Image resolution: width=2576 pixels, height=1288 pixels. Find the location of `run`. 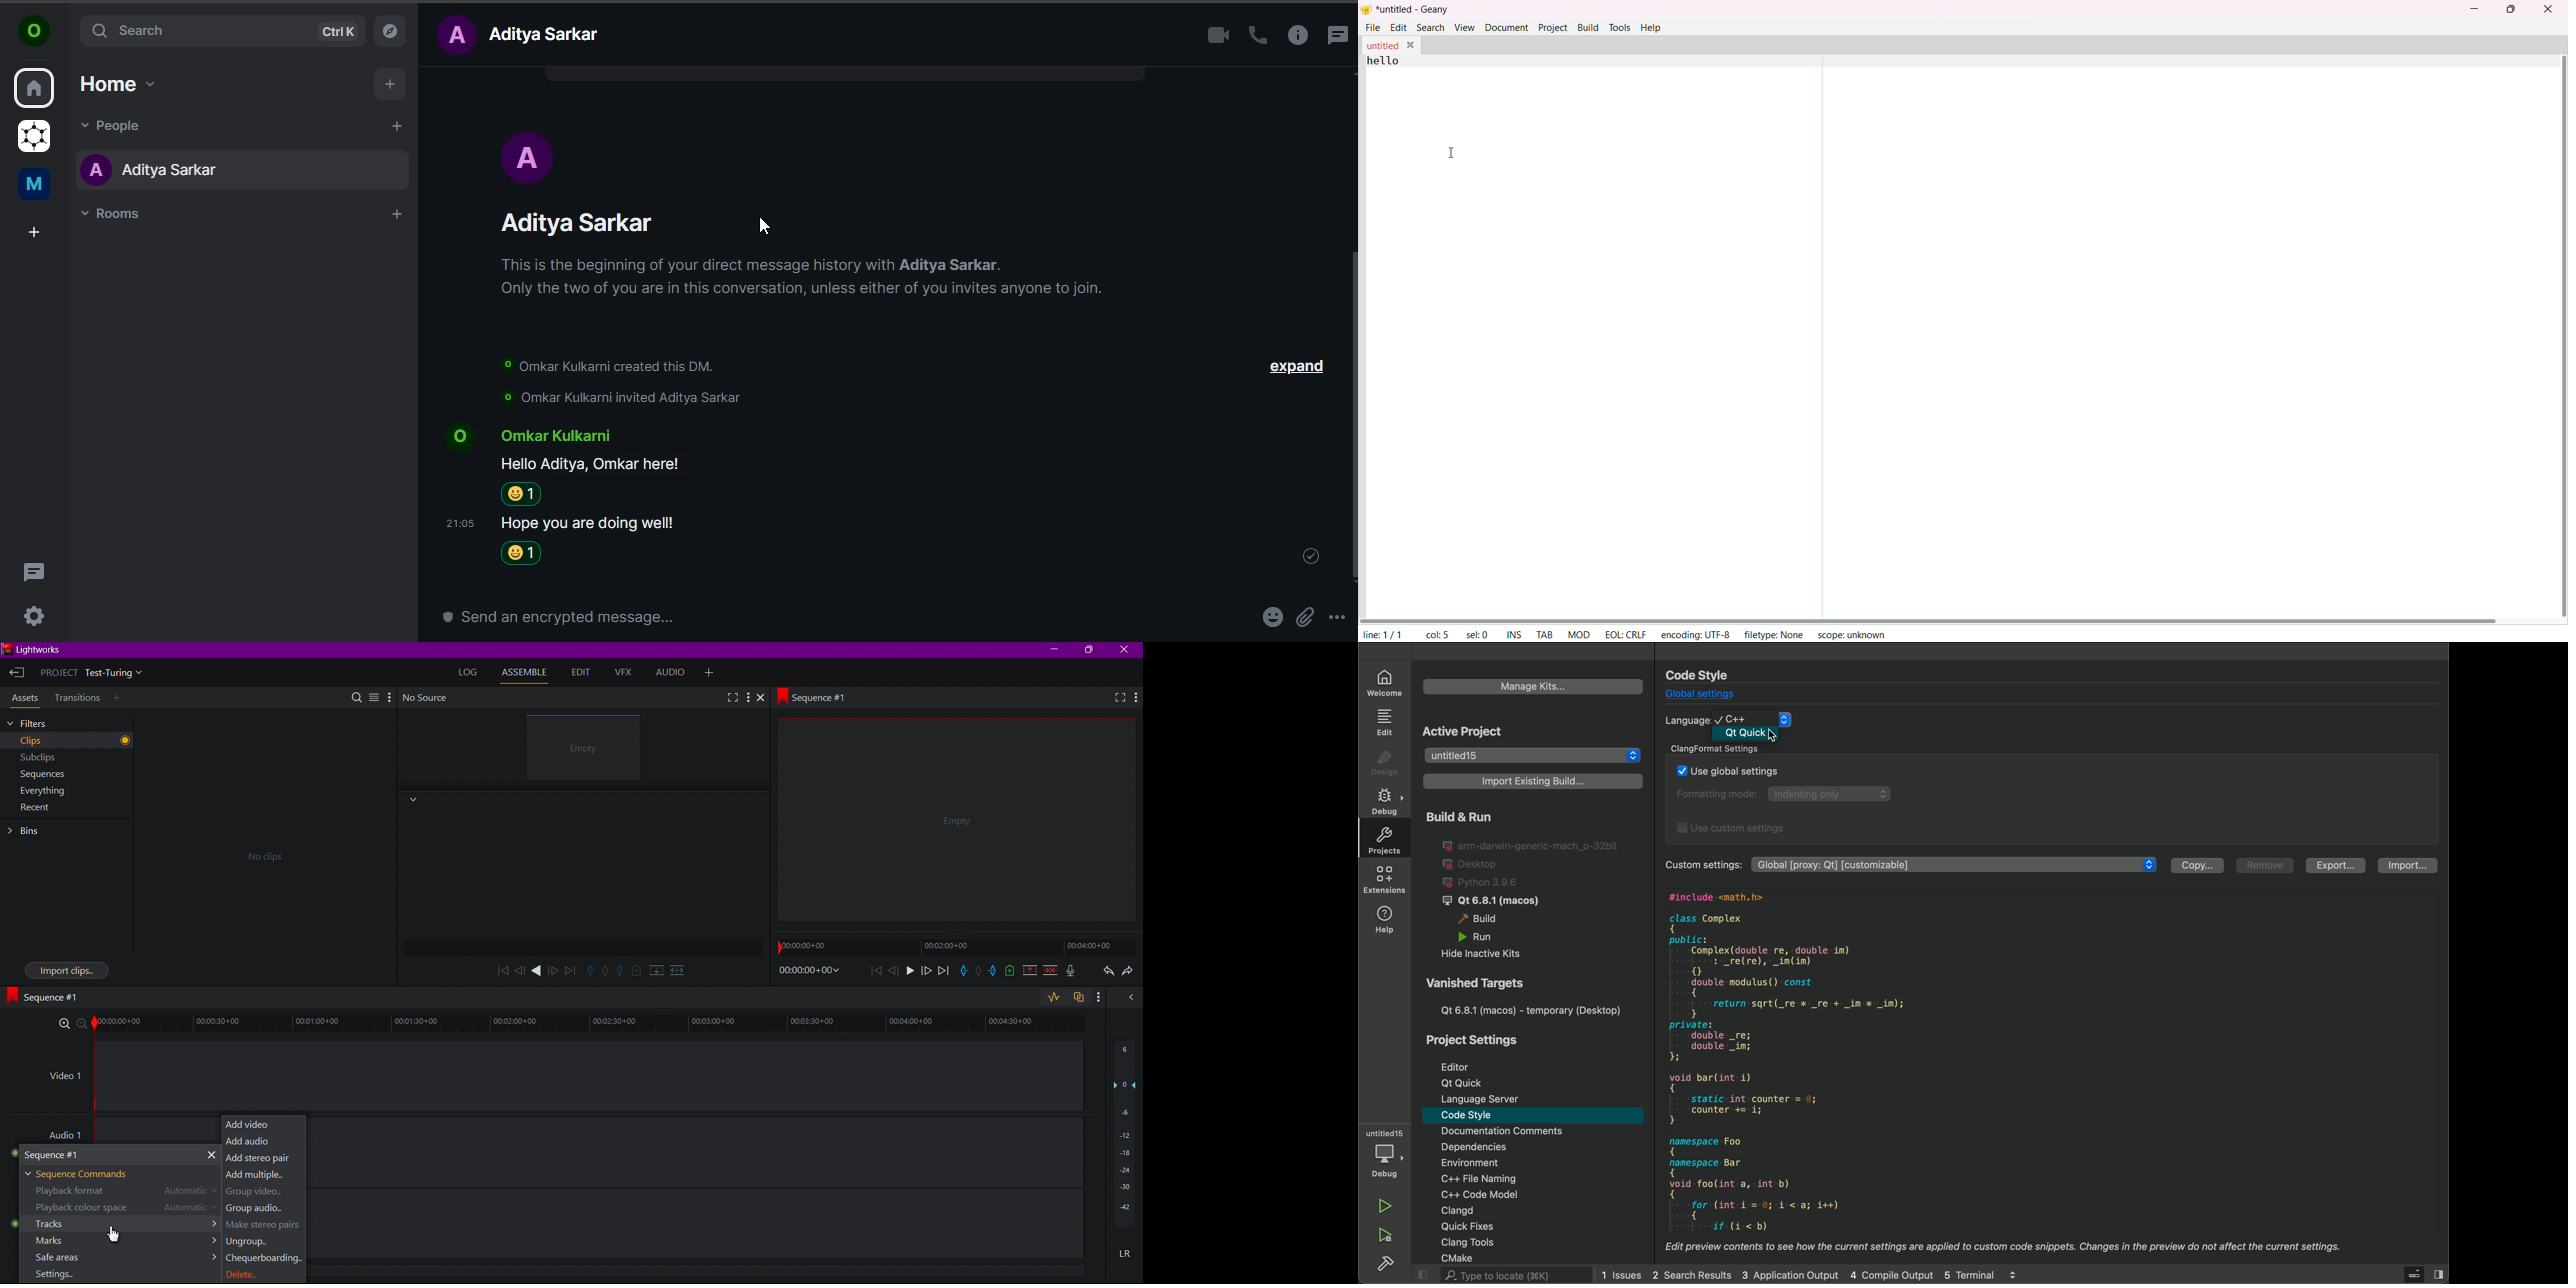

run is located at coordinates (1386, 1207).